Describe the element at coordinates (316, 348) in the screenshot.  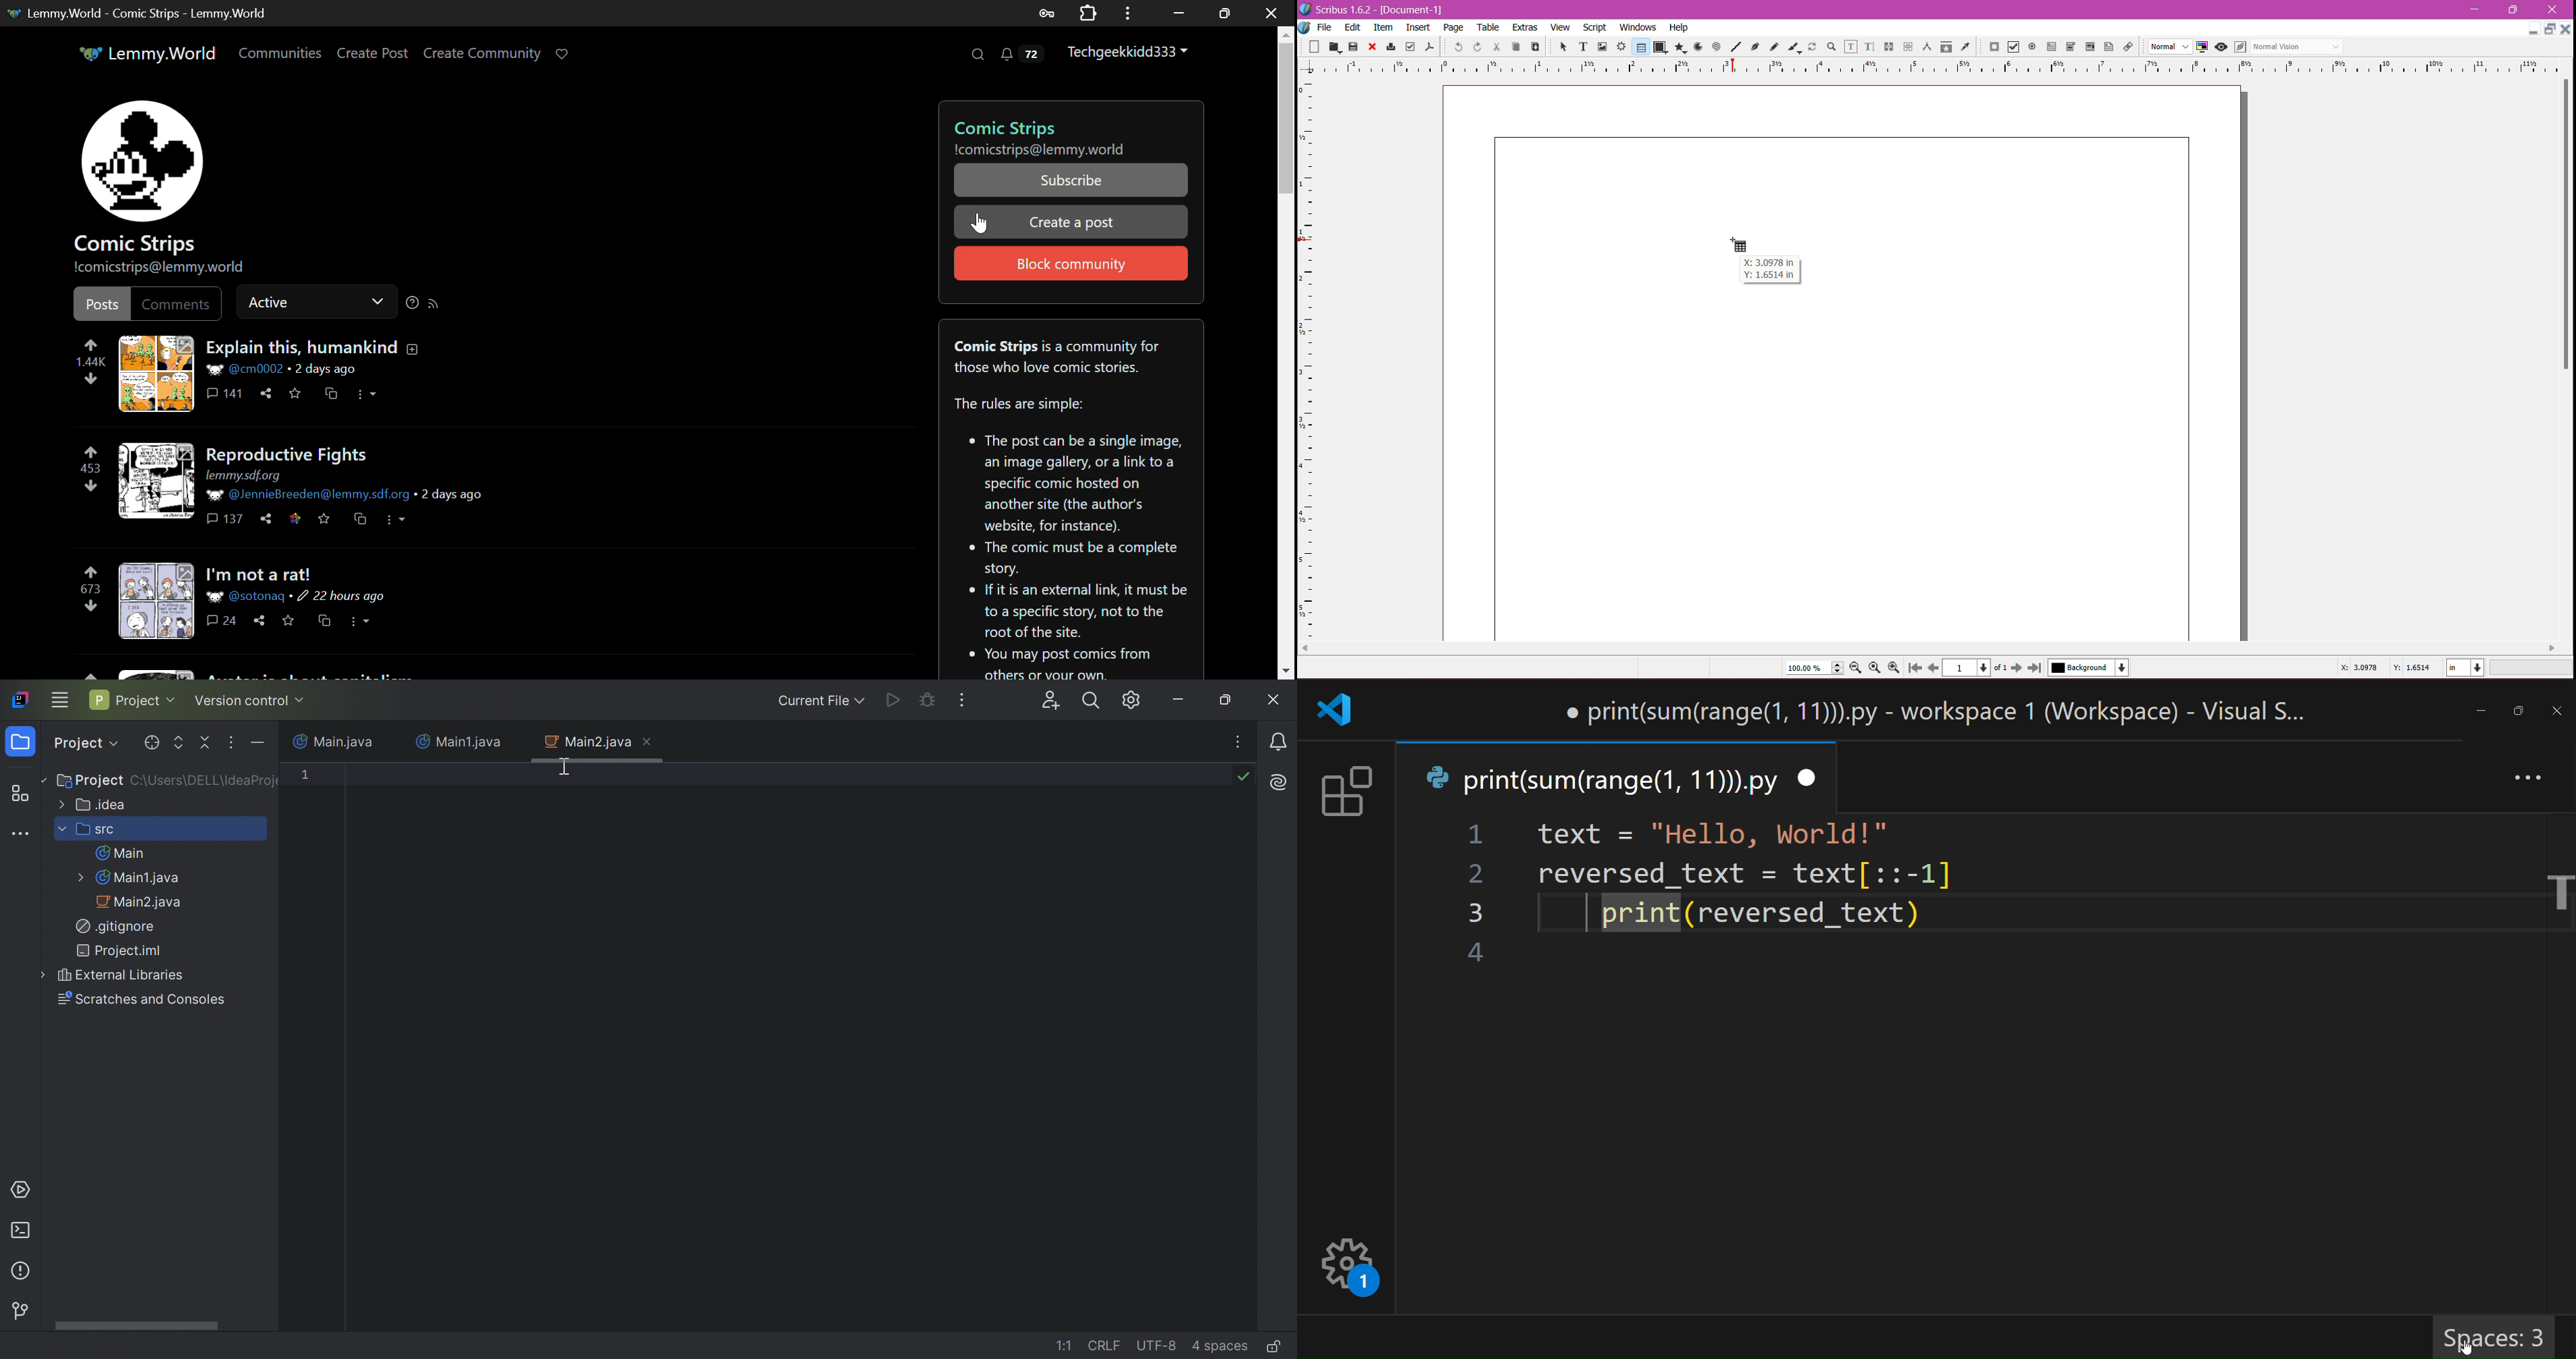
I see `Explain this, humankind` at that location.